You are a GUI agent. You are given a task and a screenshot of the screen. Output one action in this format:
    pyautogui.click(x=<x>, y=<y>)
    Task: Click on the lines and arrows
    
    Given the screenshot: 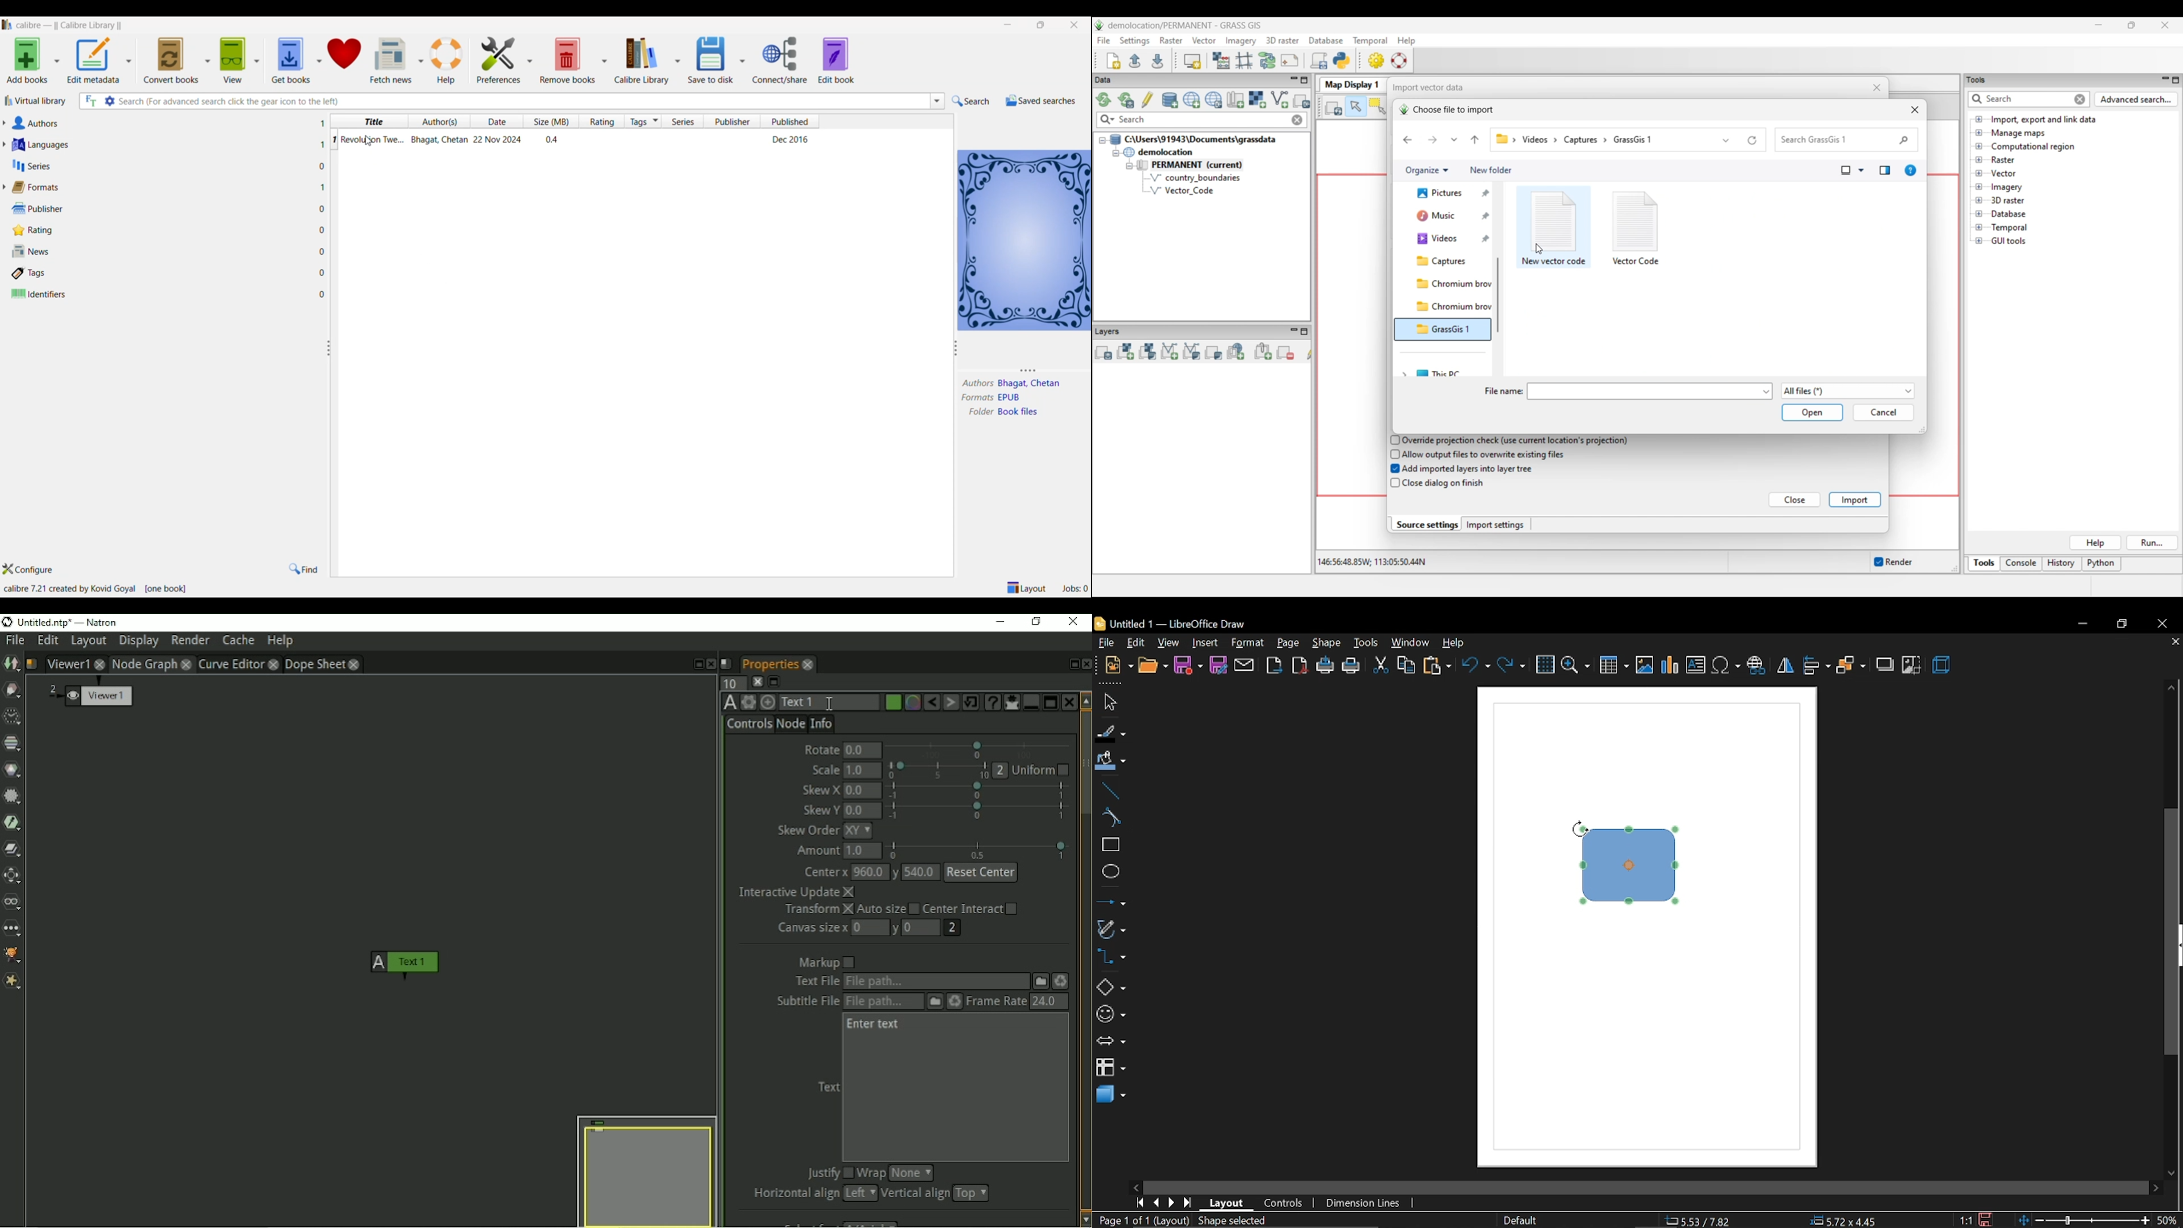 What is the action you would take?
    pyautogui.click(x=1111, y=903)
    